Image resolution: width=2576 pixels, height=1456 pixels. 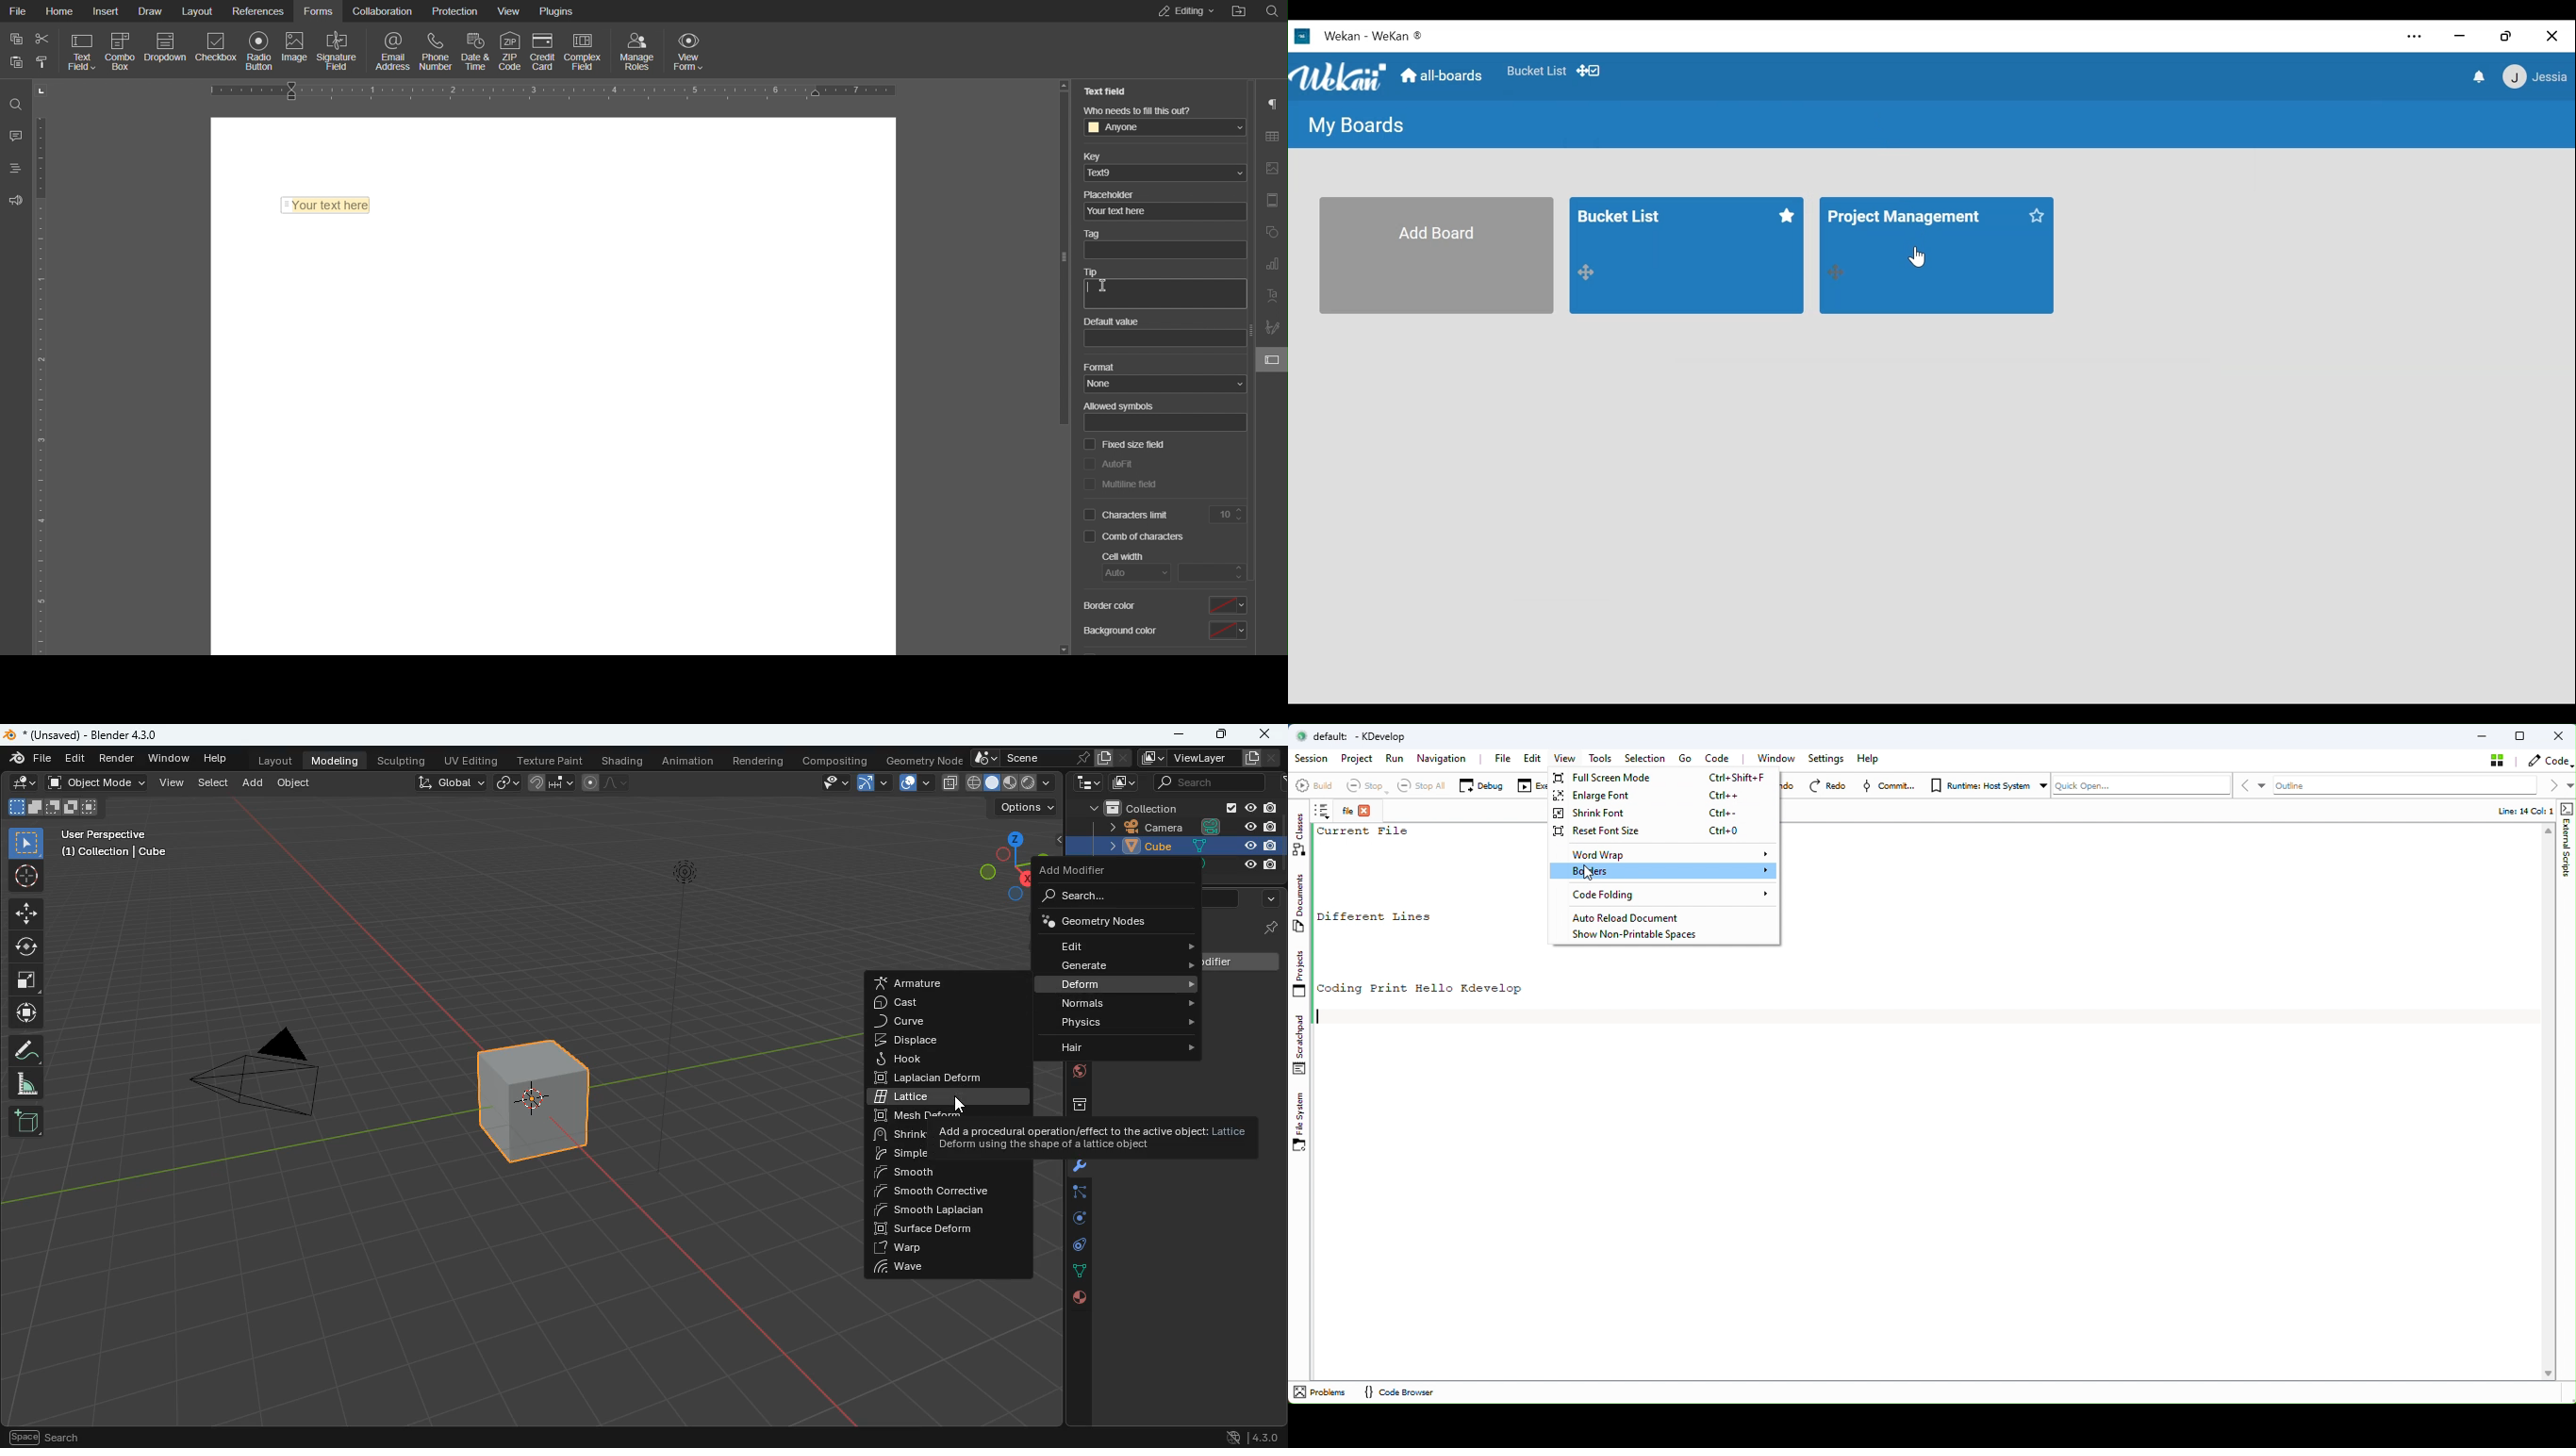 What do you see at coordinates (1064, 257) in the screenshot?
I see `slider` at bounding box center [1064, 257].